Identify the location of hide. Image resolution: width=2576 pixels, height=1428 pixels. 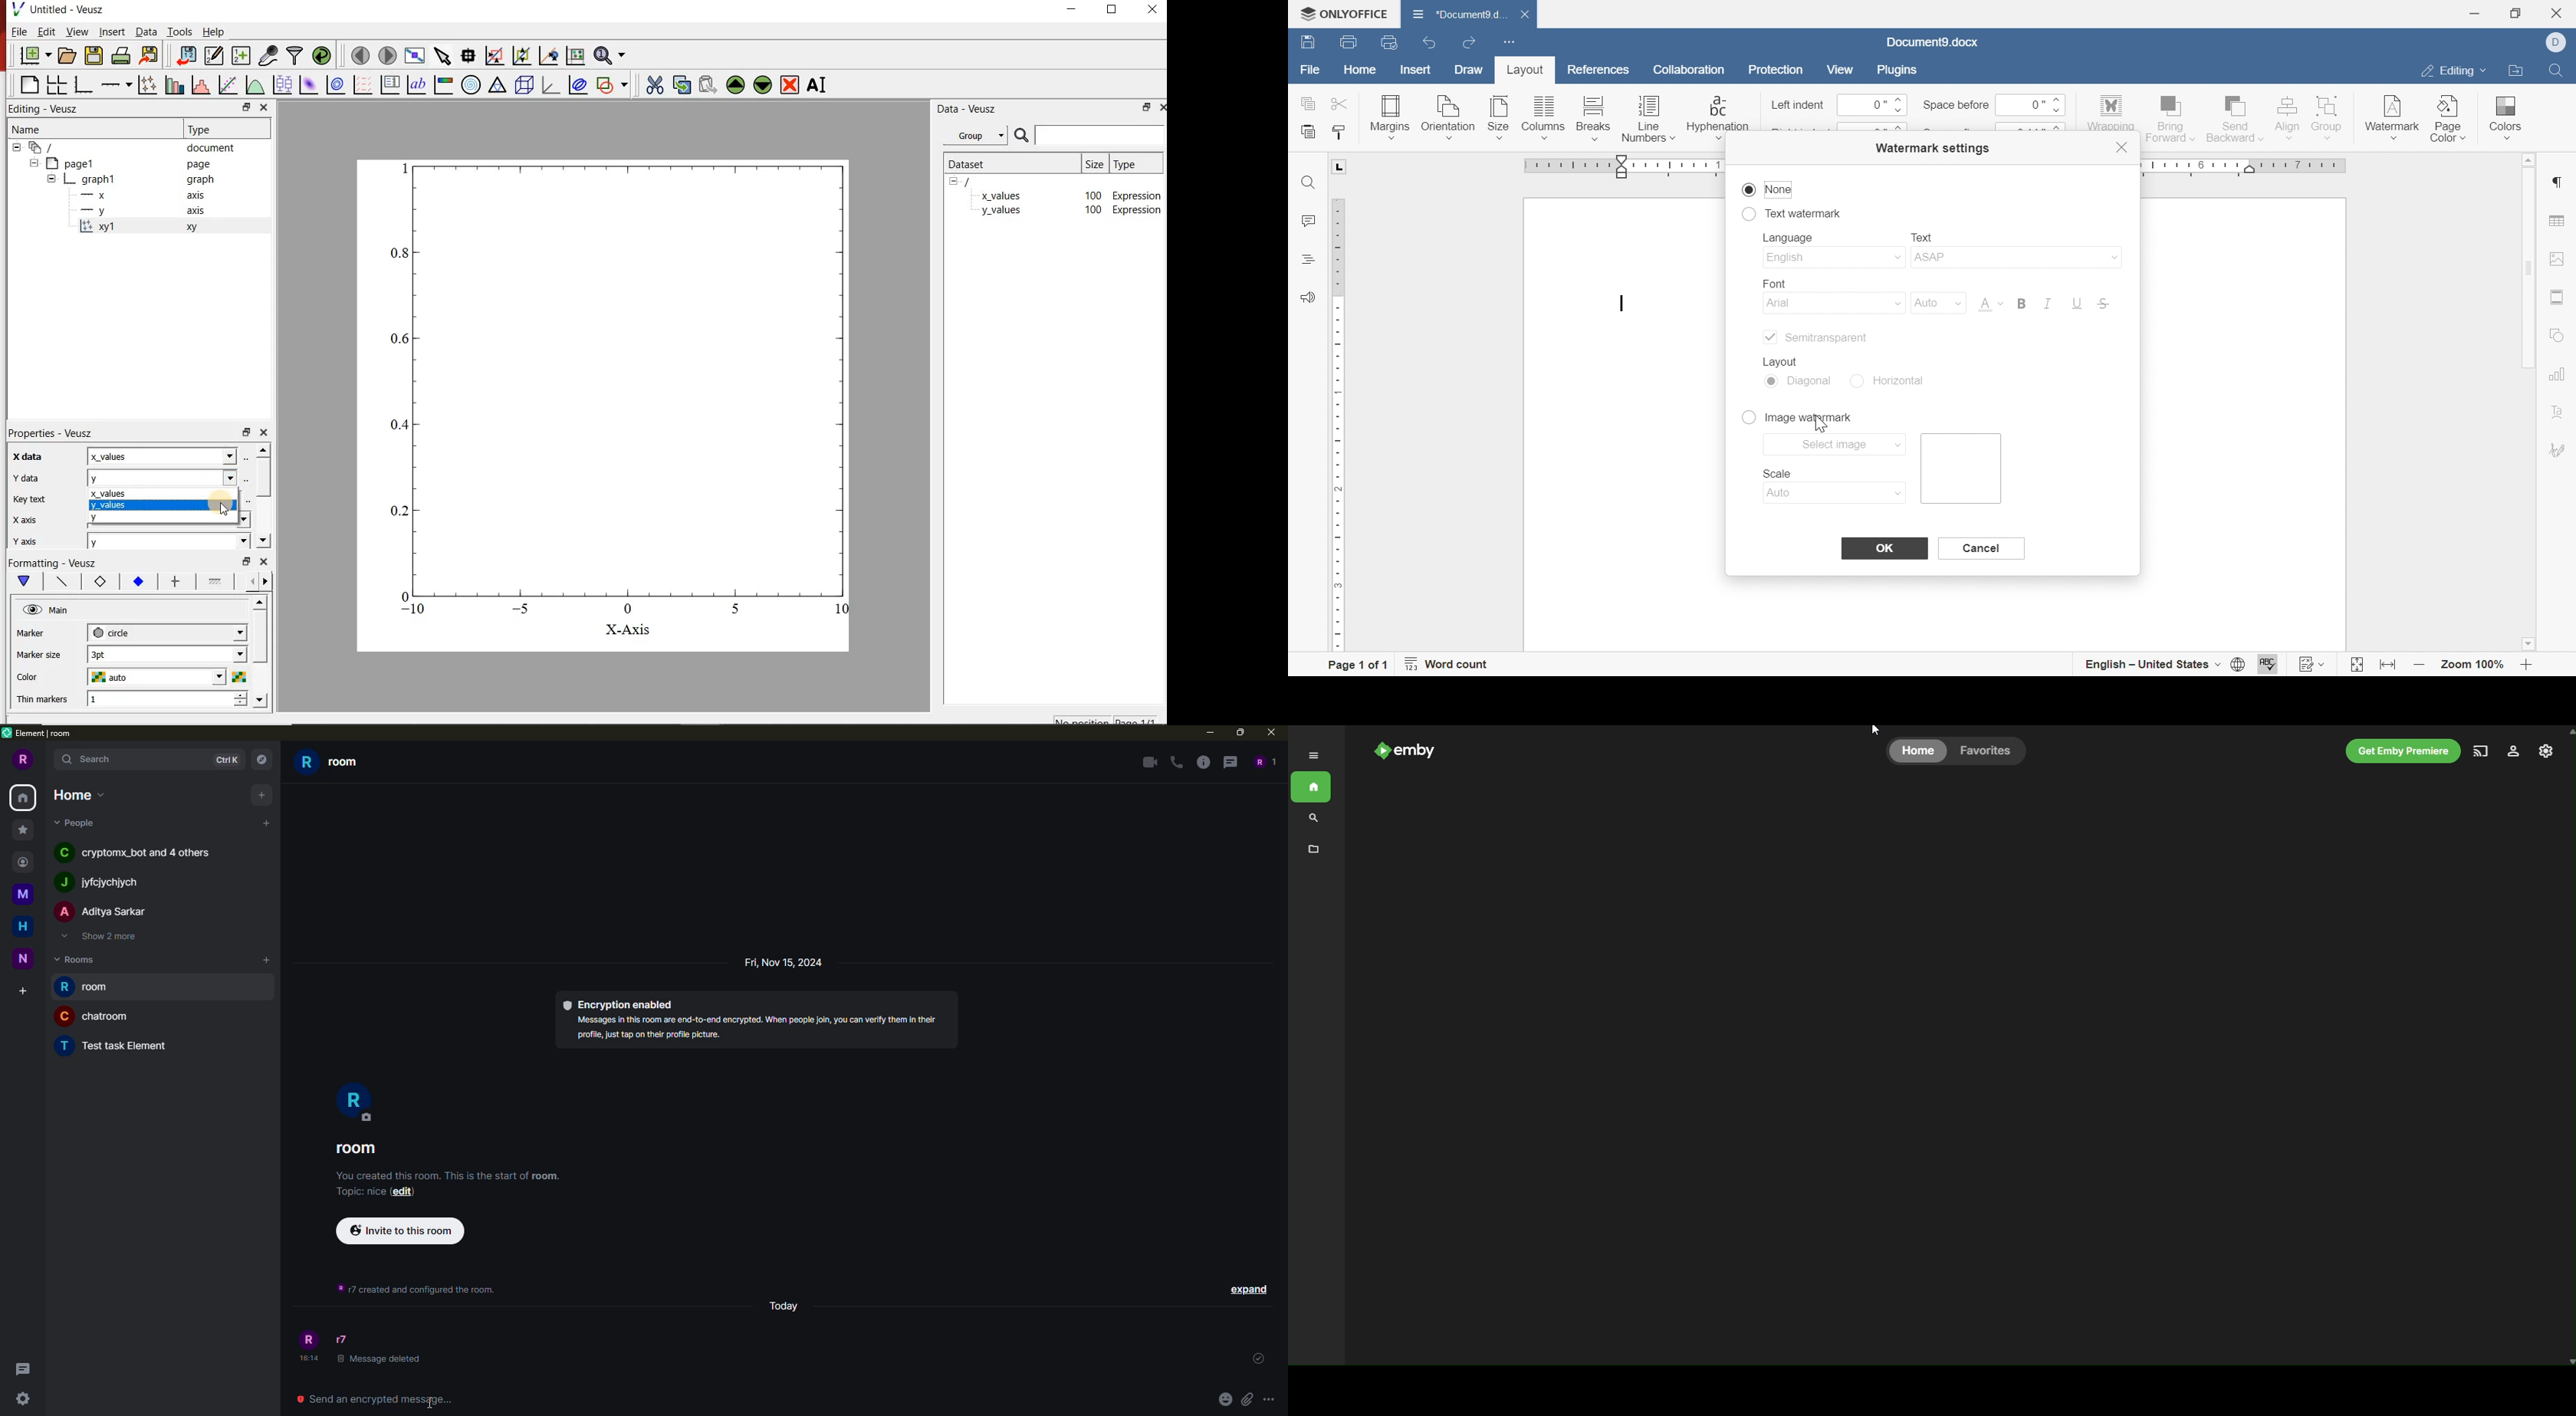
(17, 147).